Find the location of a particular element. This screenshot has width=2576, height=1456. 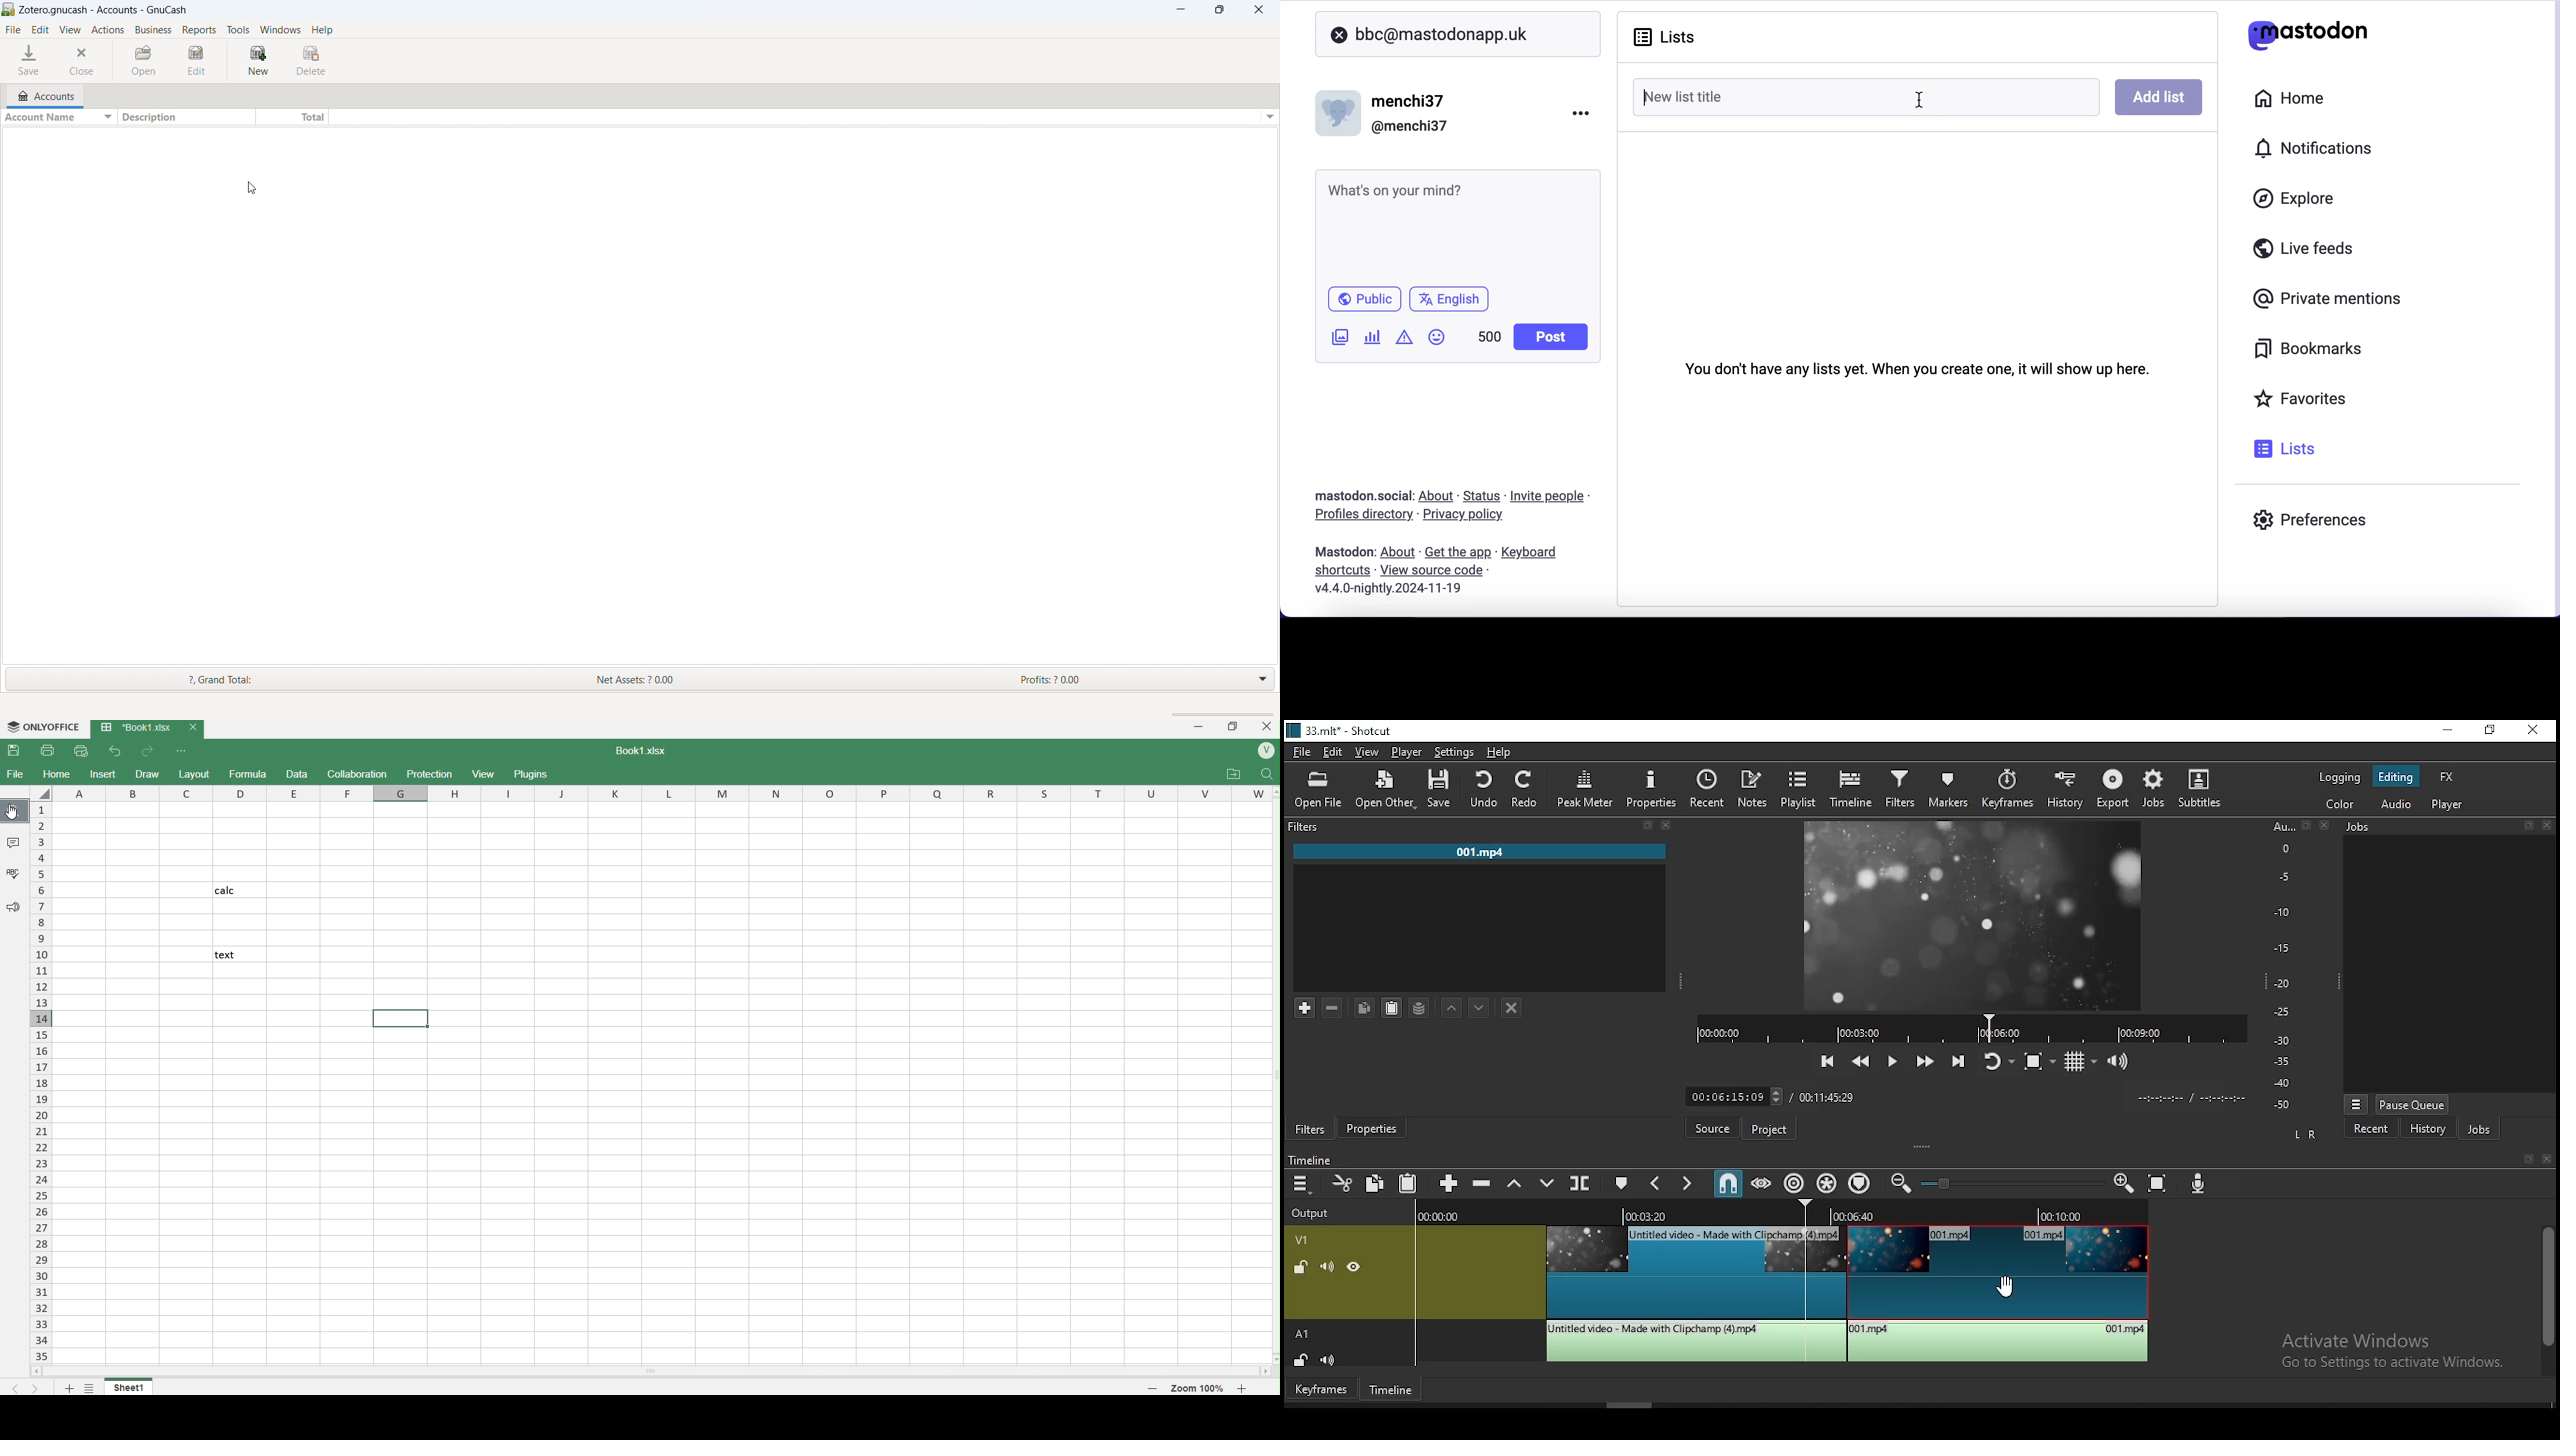

zoom out is located at coordinates (1151, 1389).